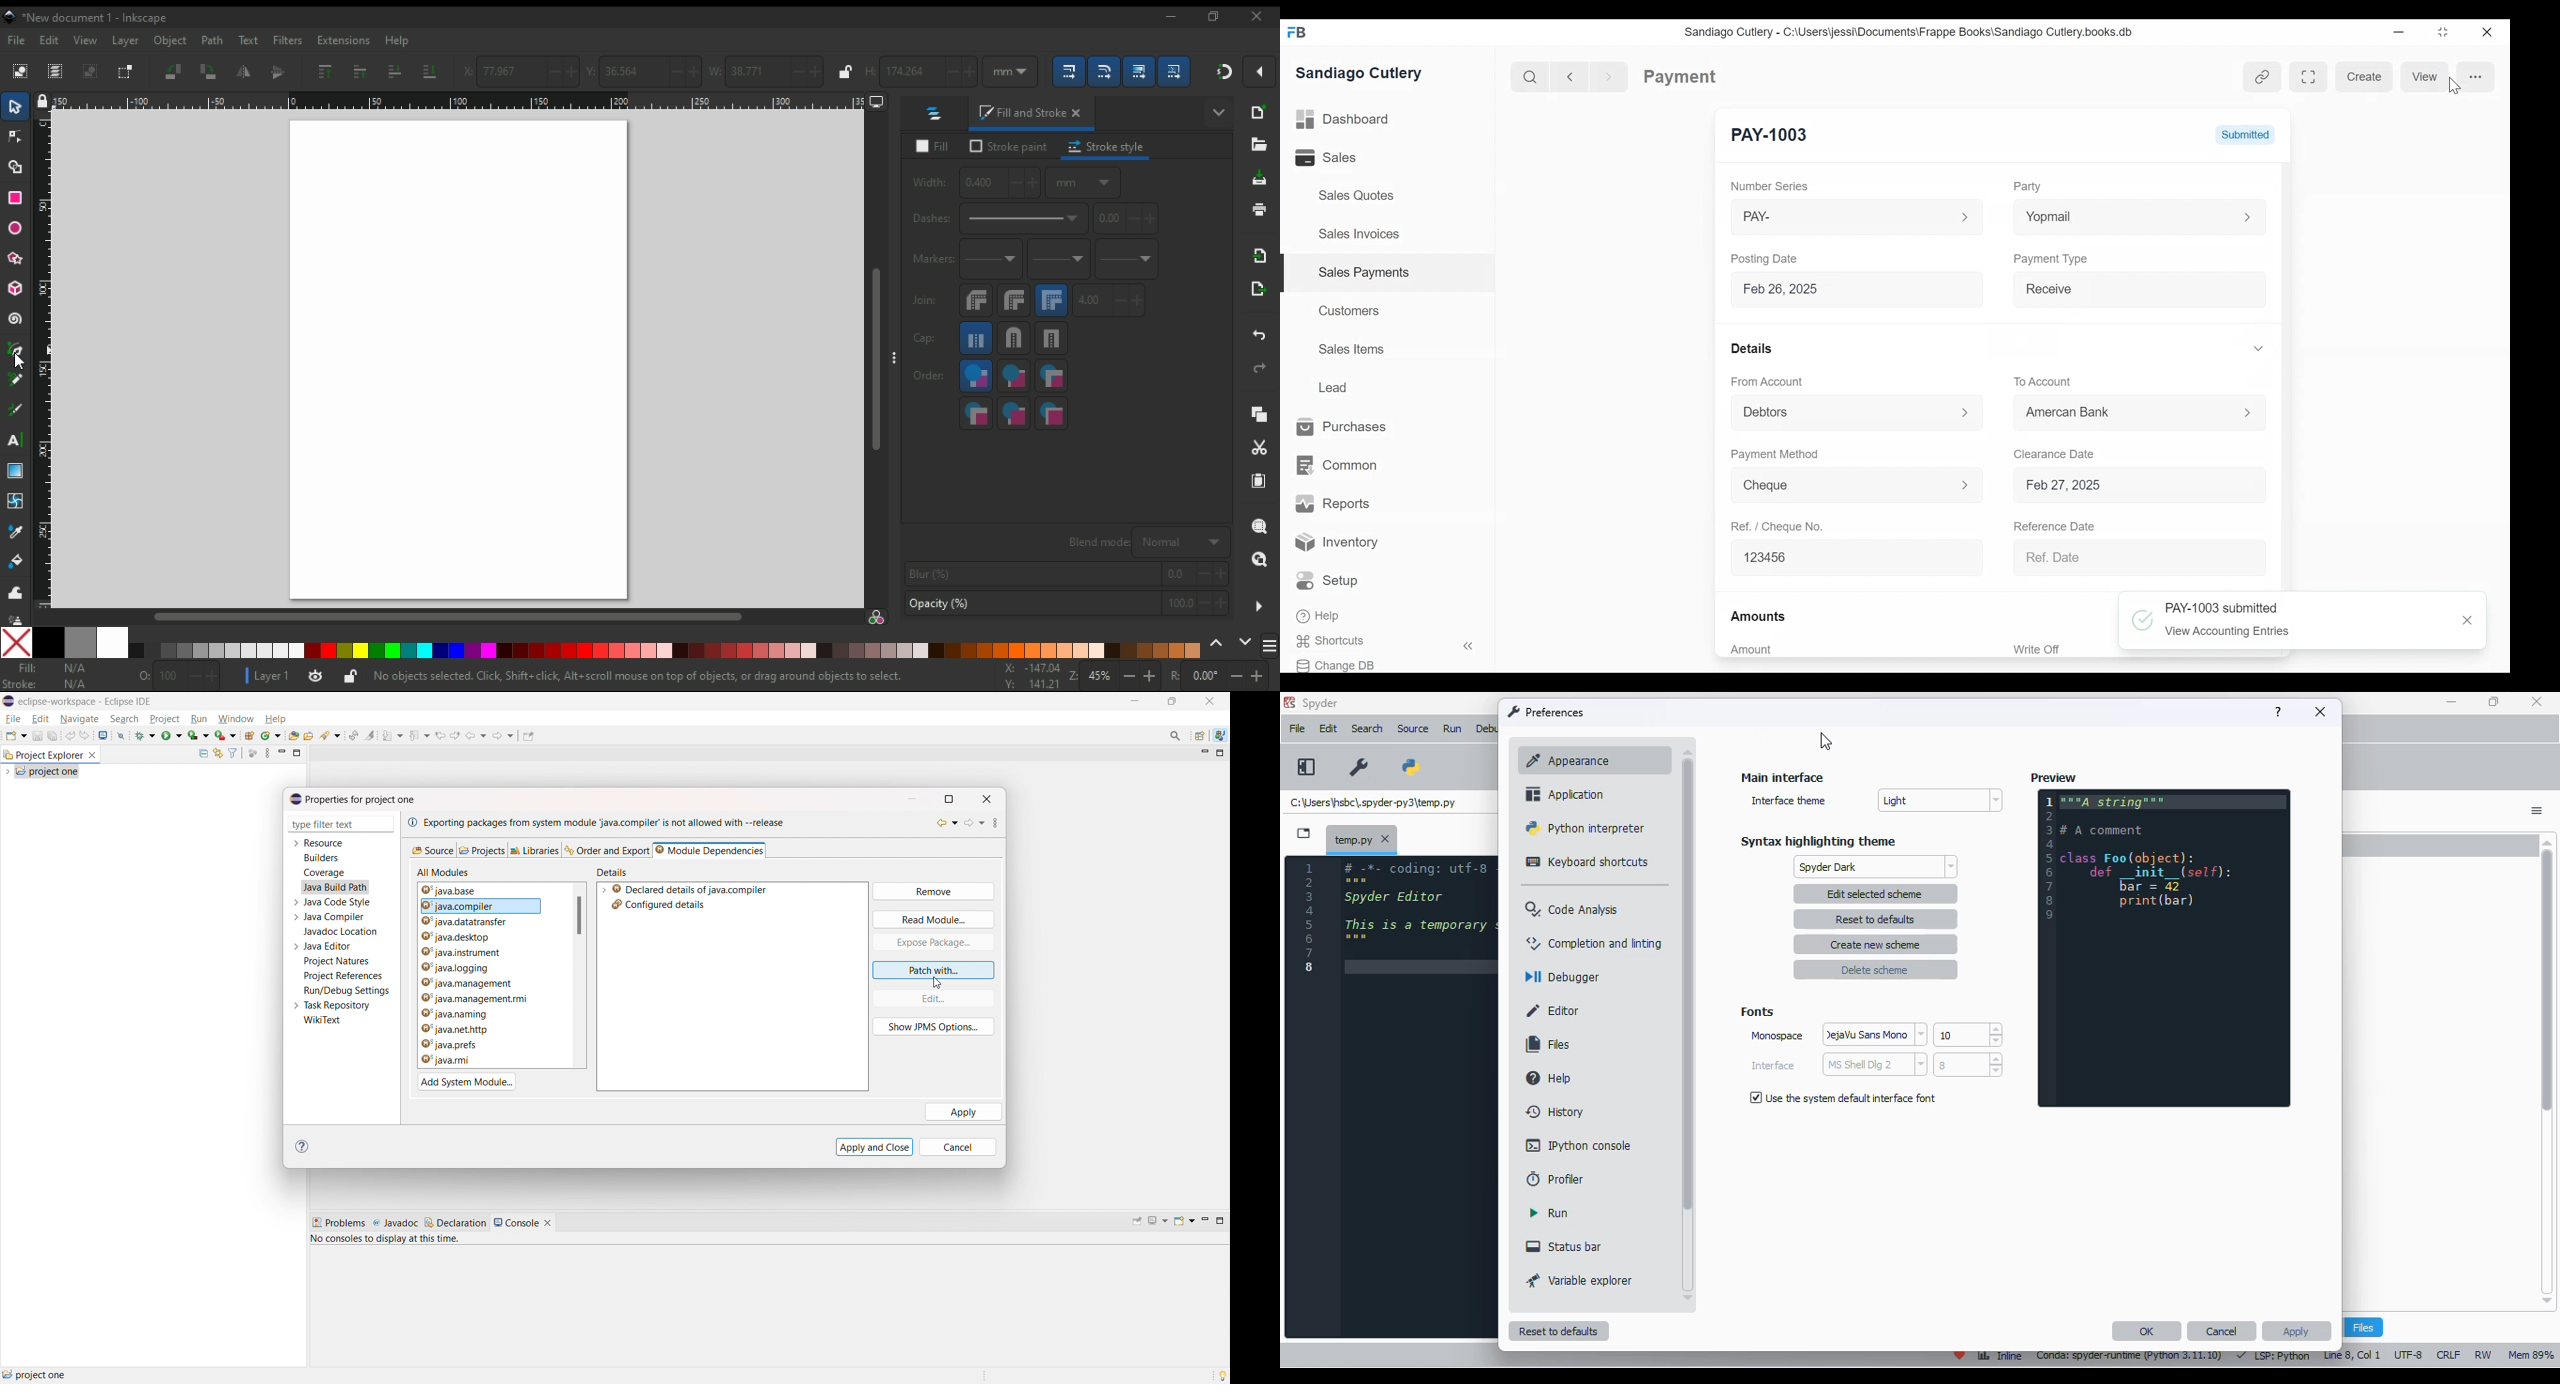 The image size is (2576, 1400). I want to click on Hyperlink, so click(2262, 78).